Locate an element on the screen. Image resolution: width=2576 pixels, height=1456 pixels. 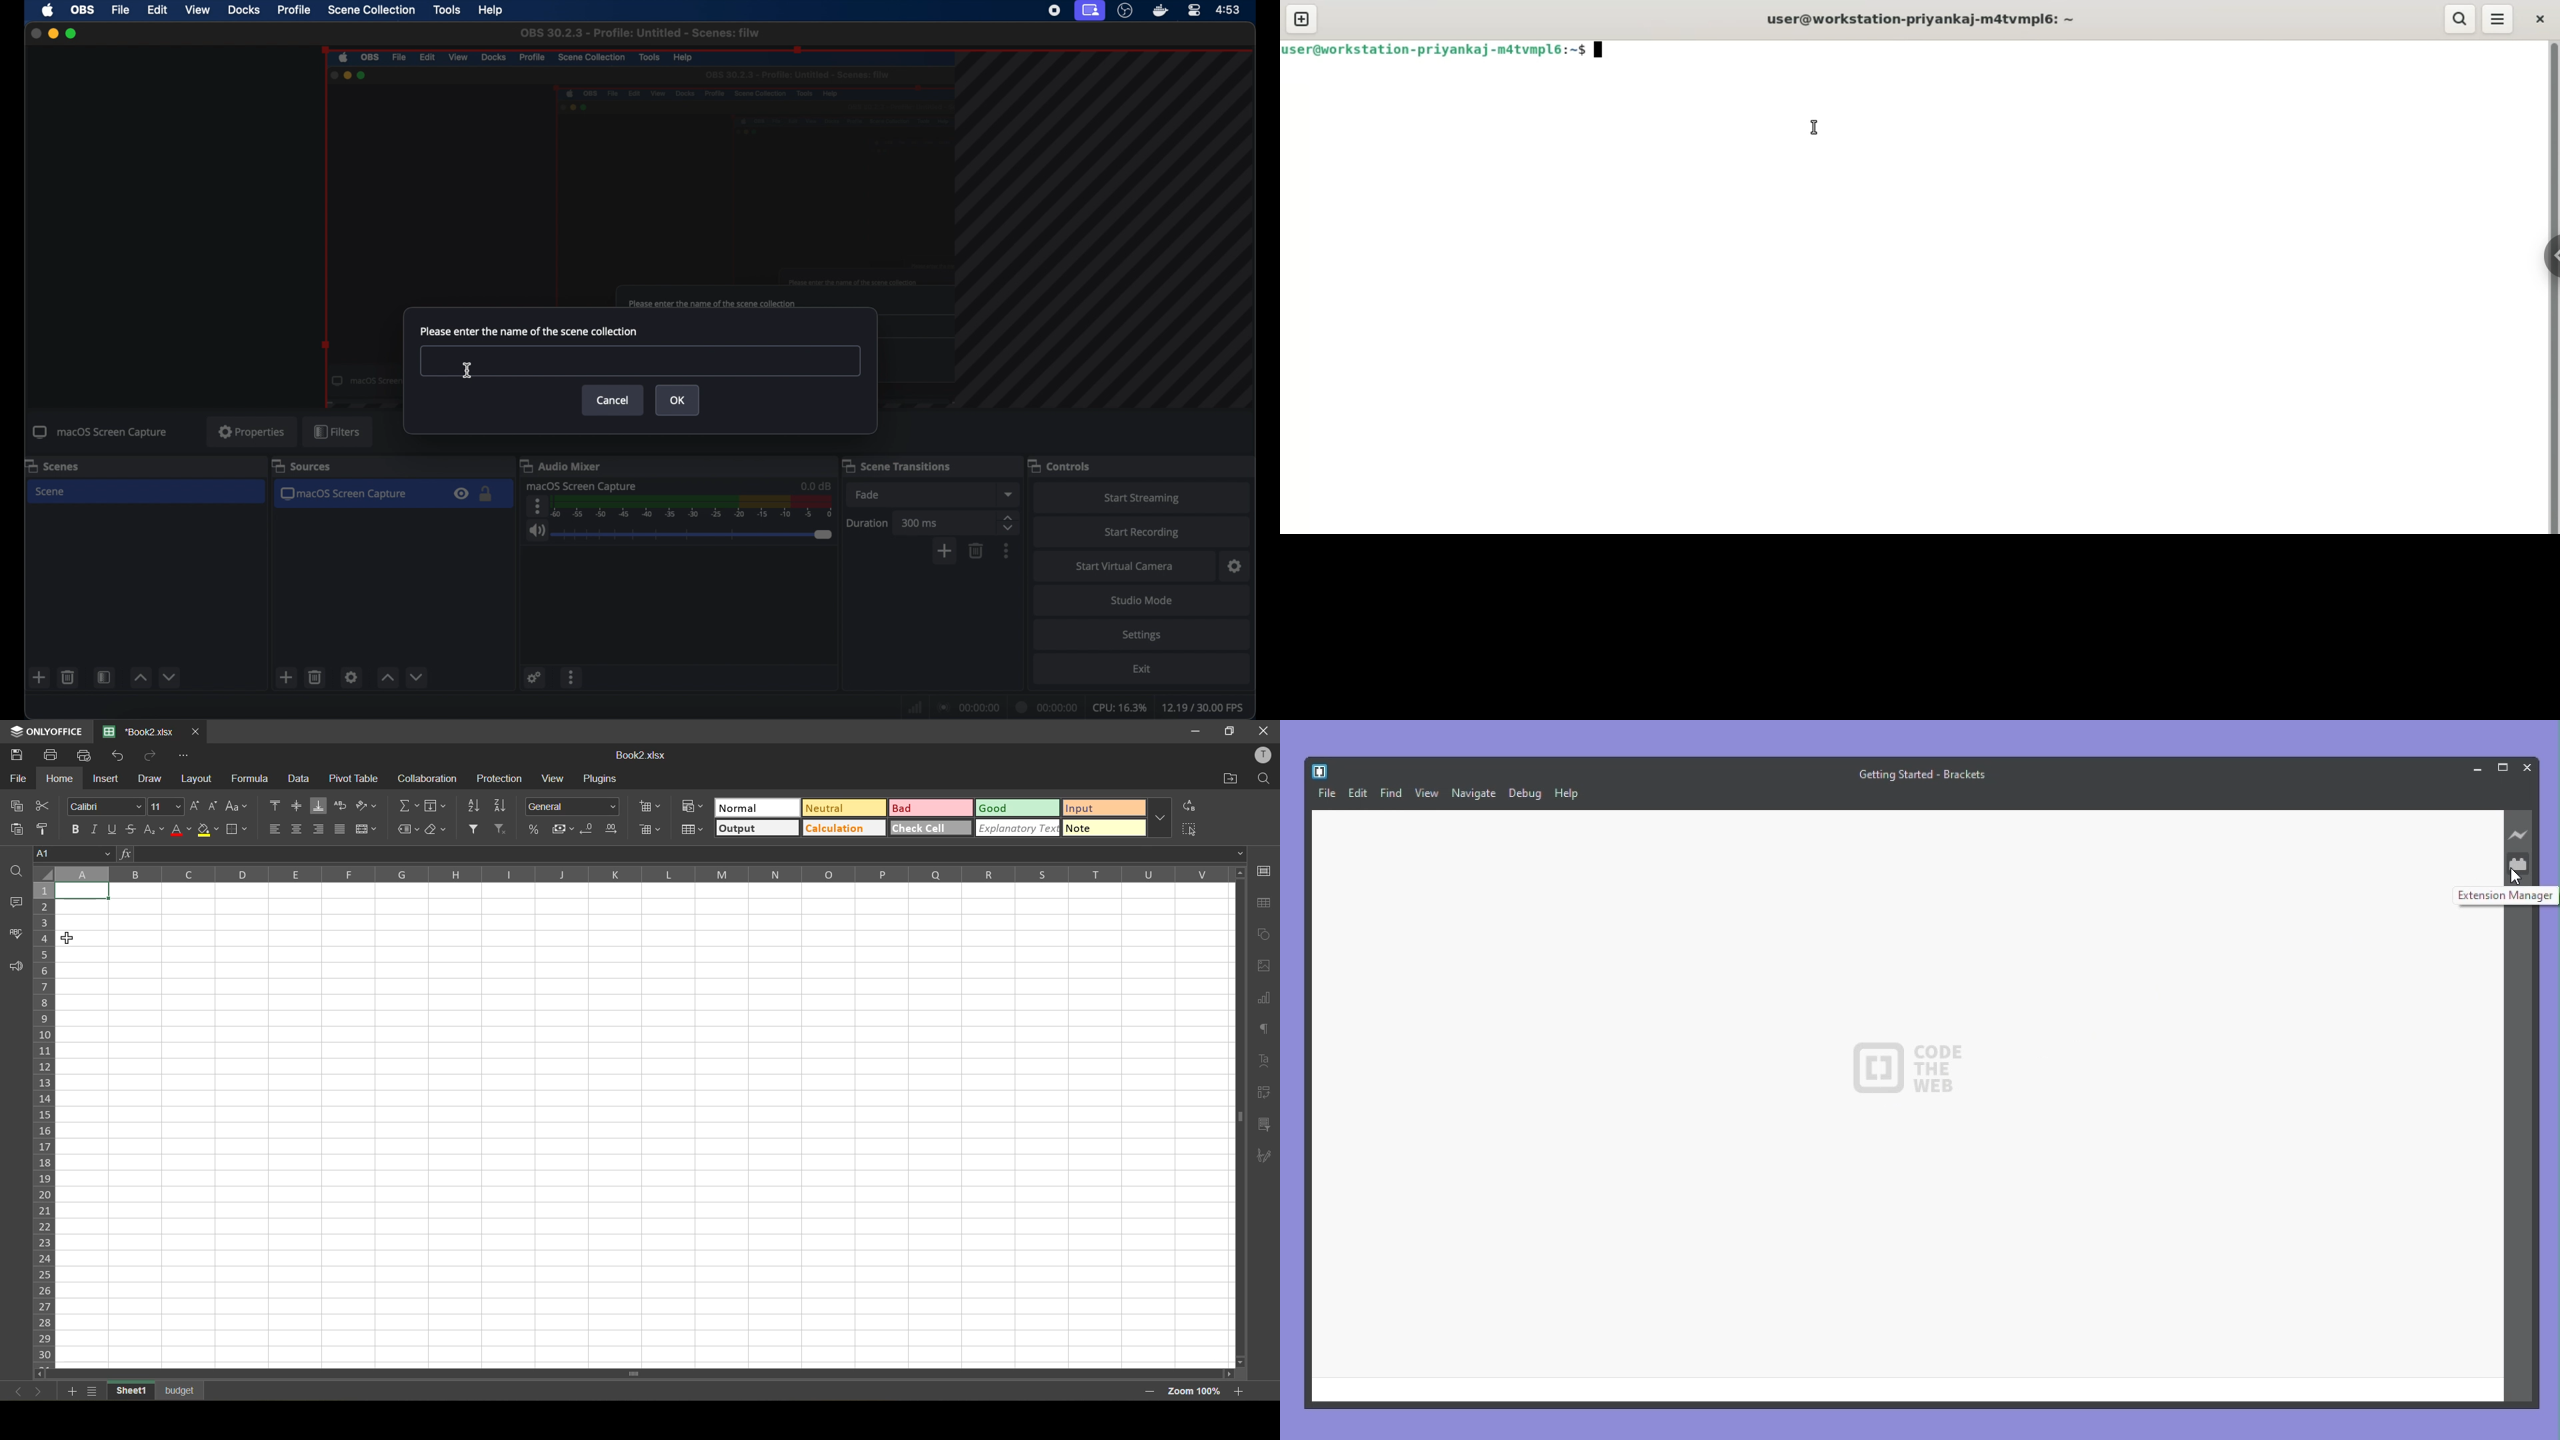
edit is located at coordinates (157, 11).